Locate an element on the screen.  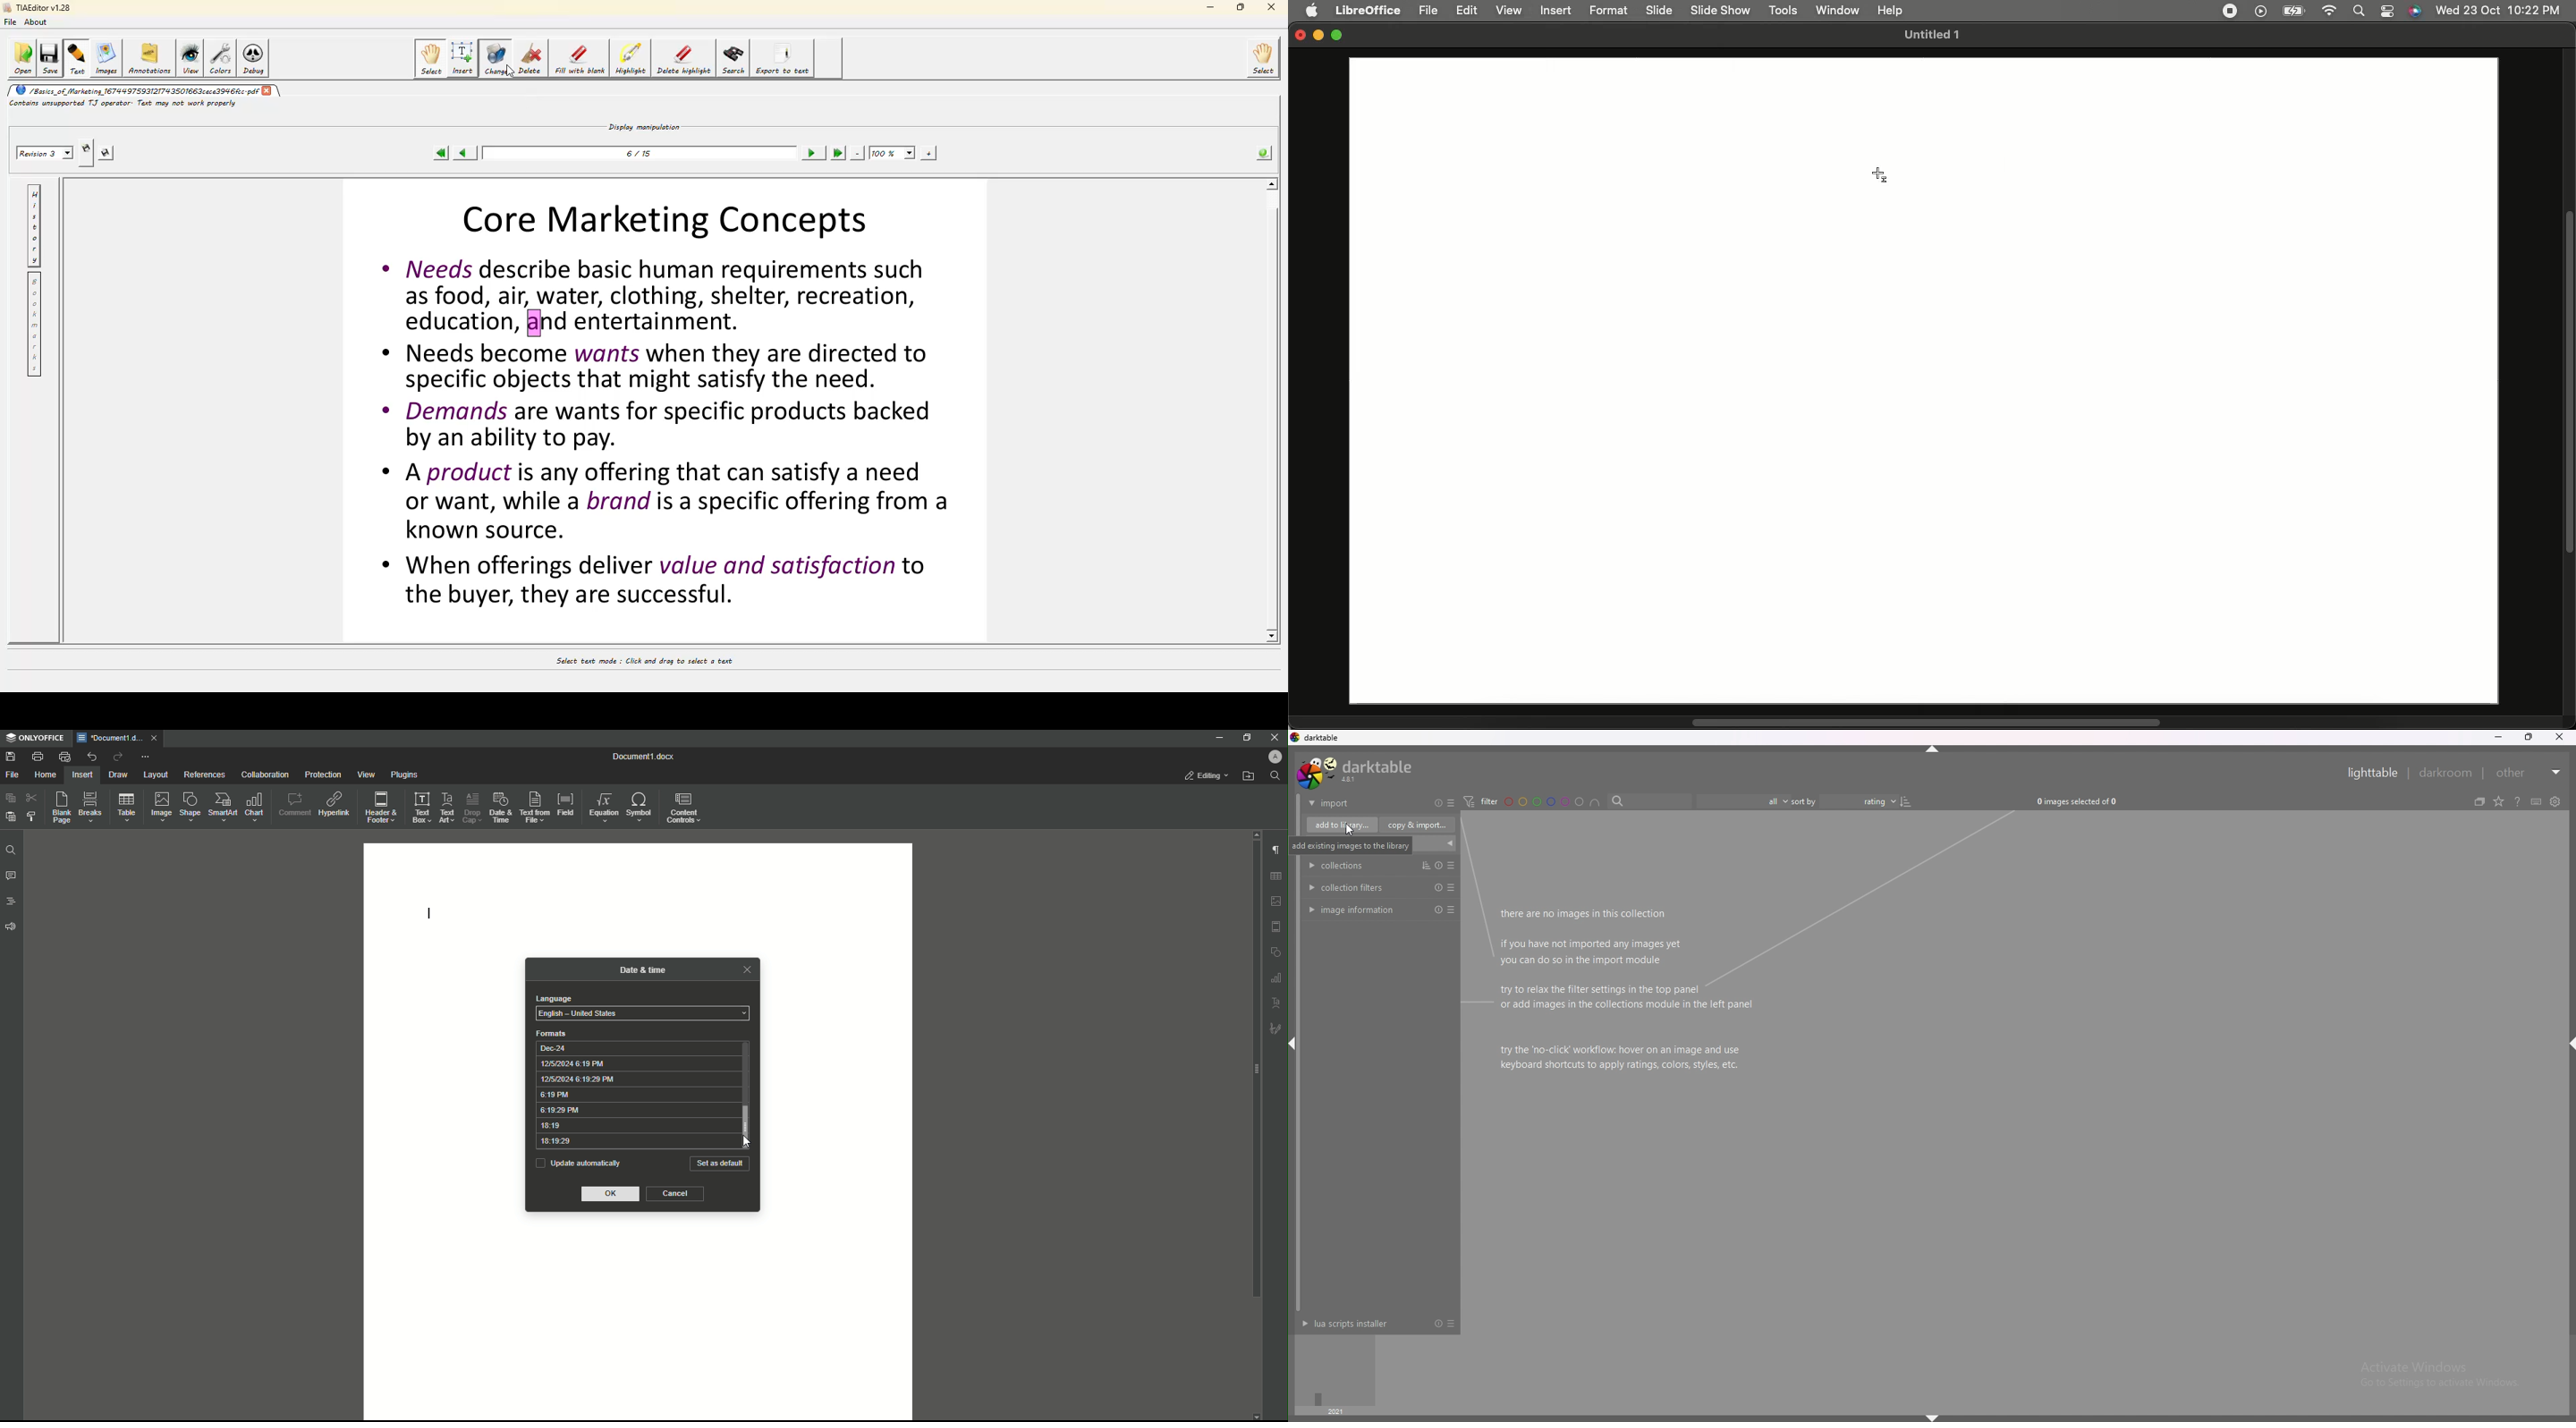
maximize is located at coordinates (2530, 737).